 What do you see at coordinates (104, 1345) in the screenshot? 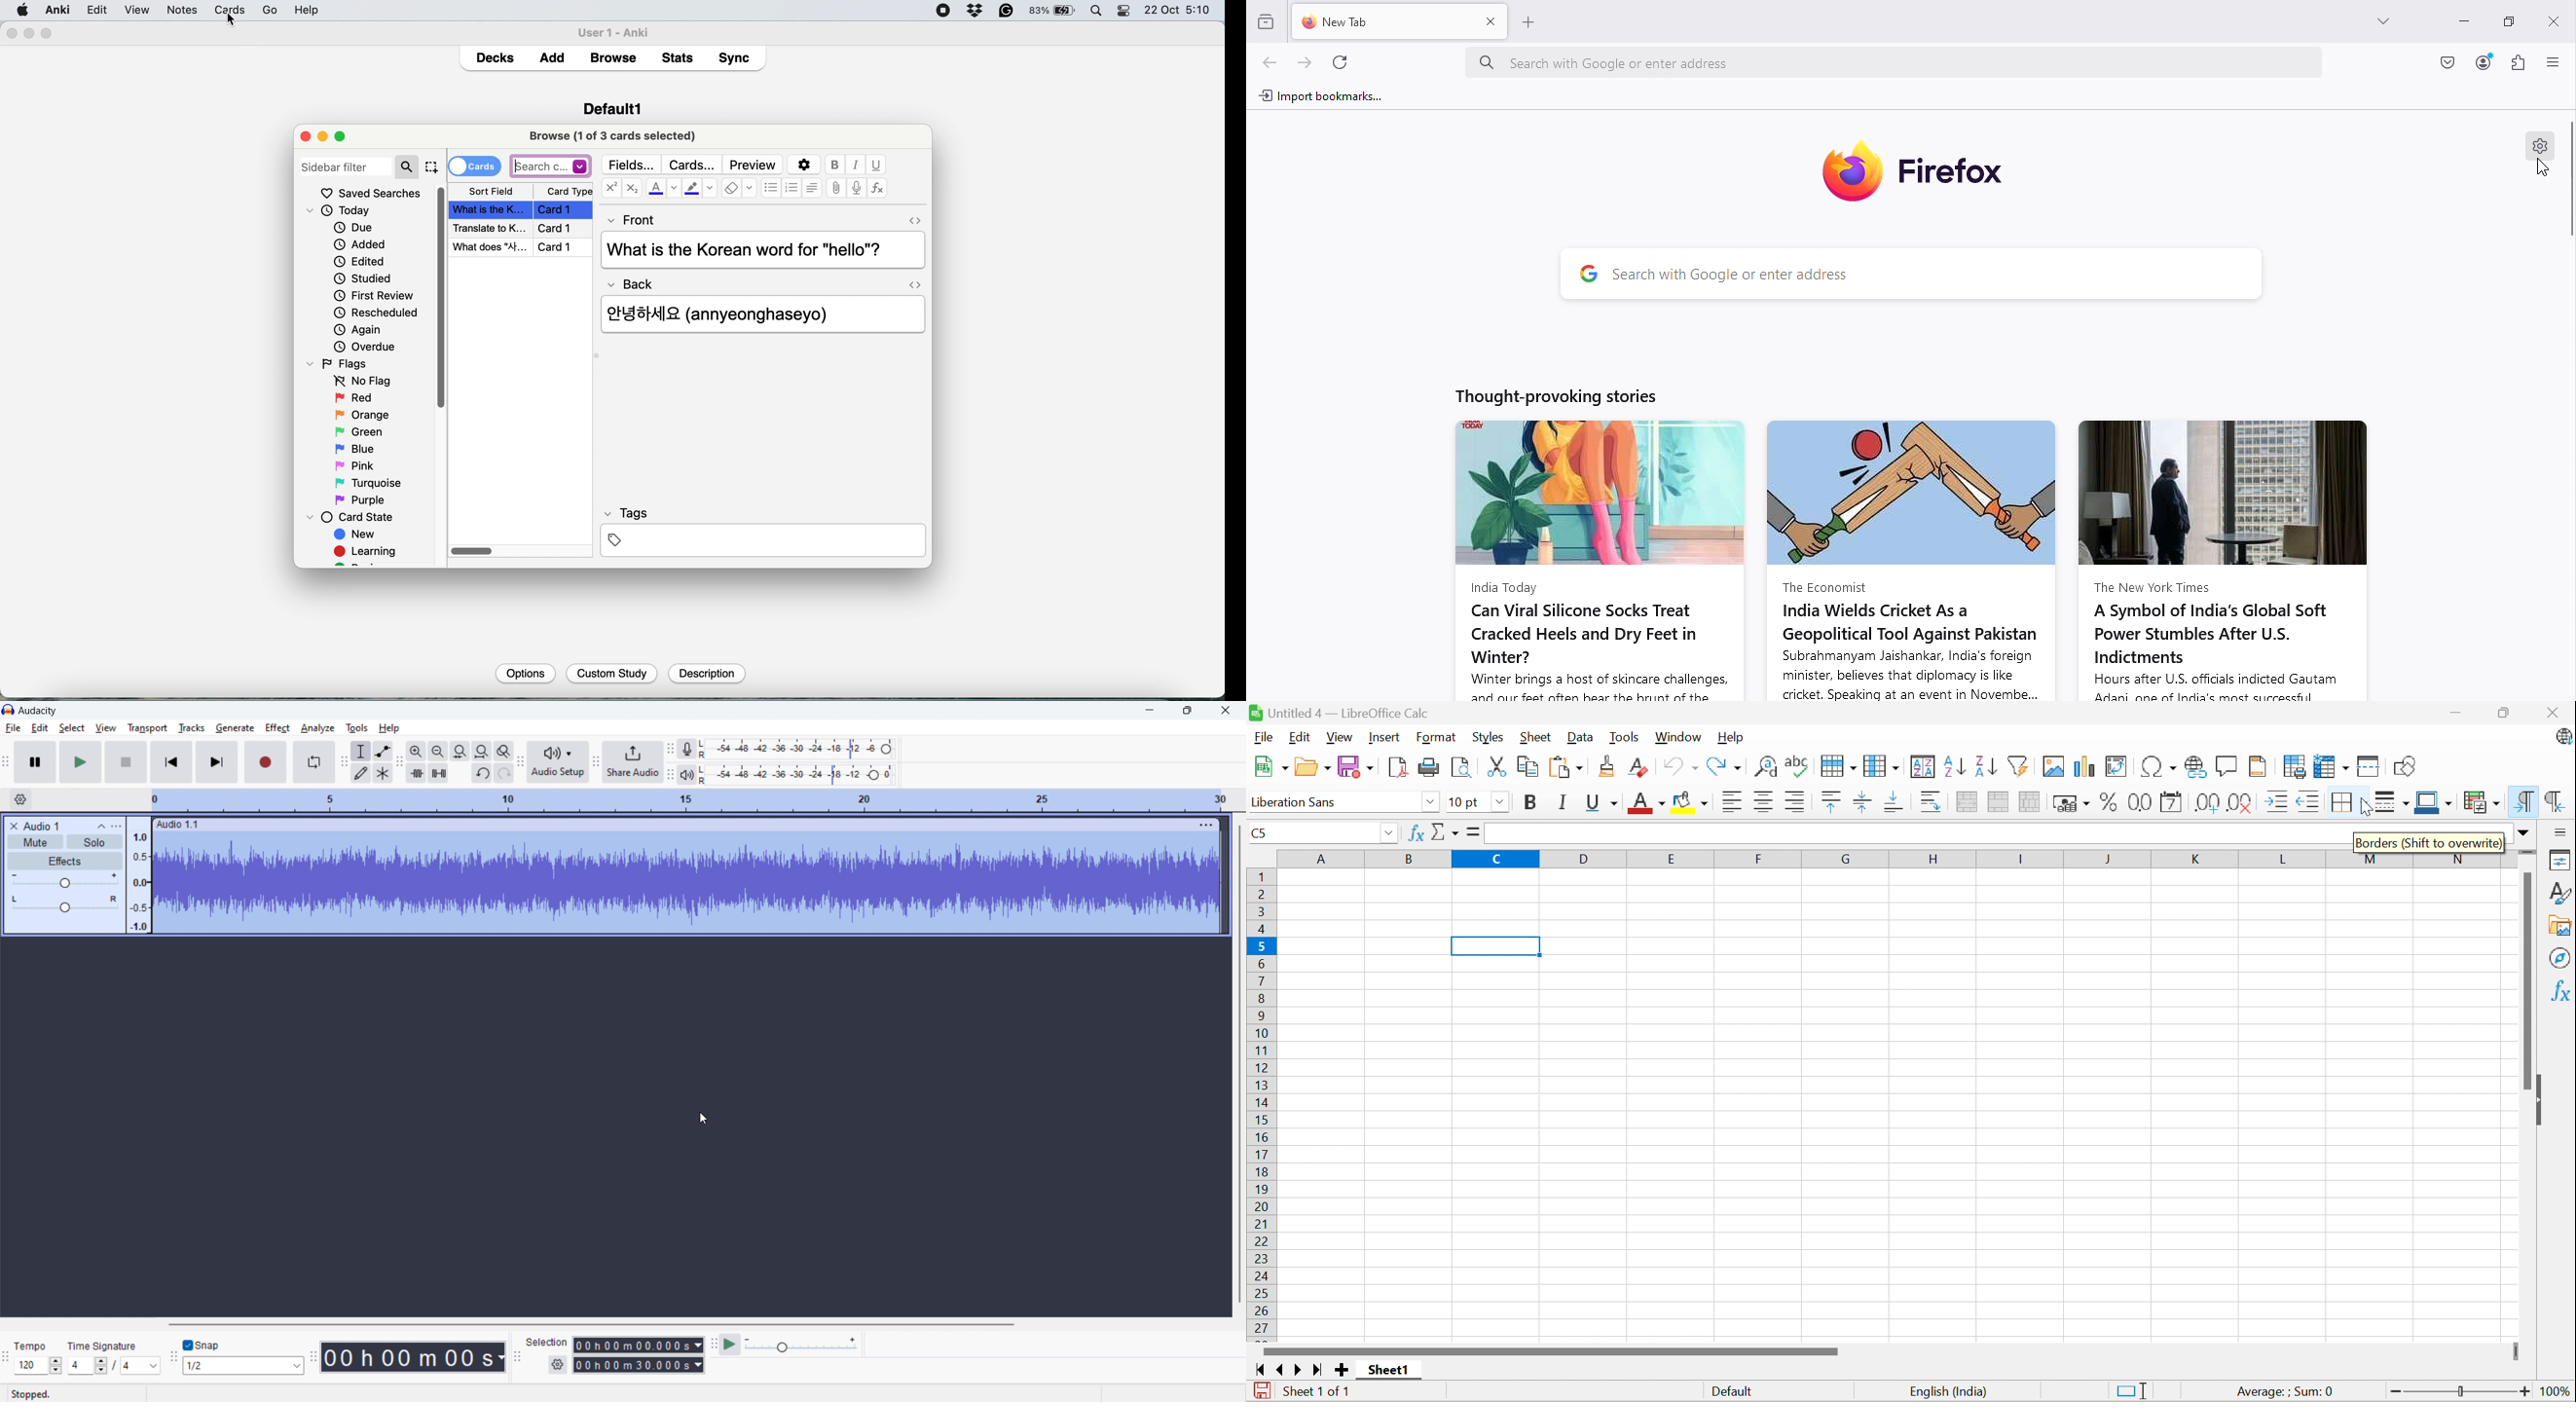
I see `Time signature` at bounding box center [104, 1345].